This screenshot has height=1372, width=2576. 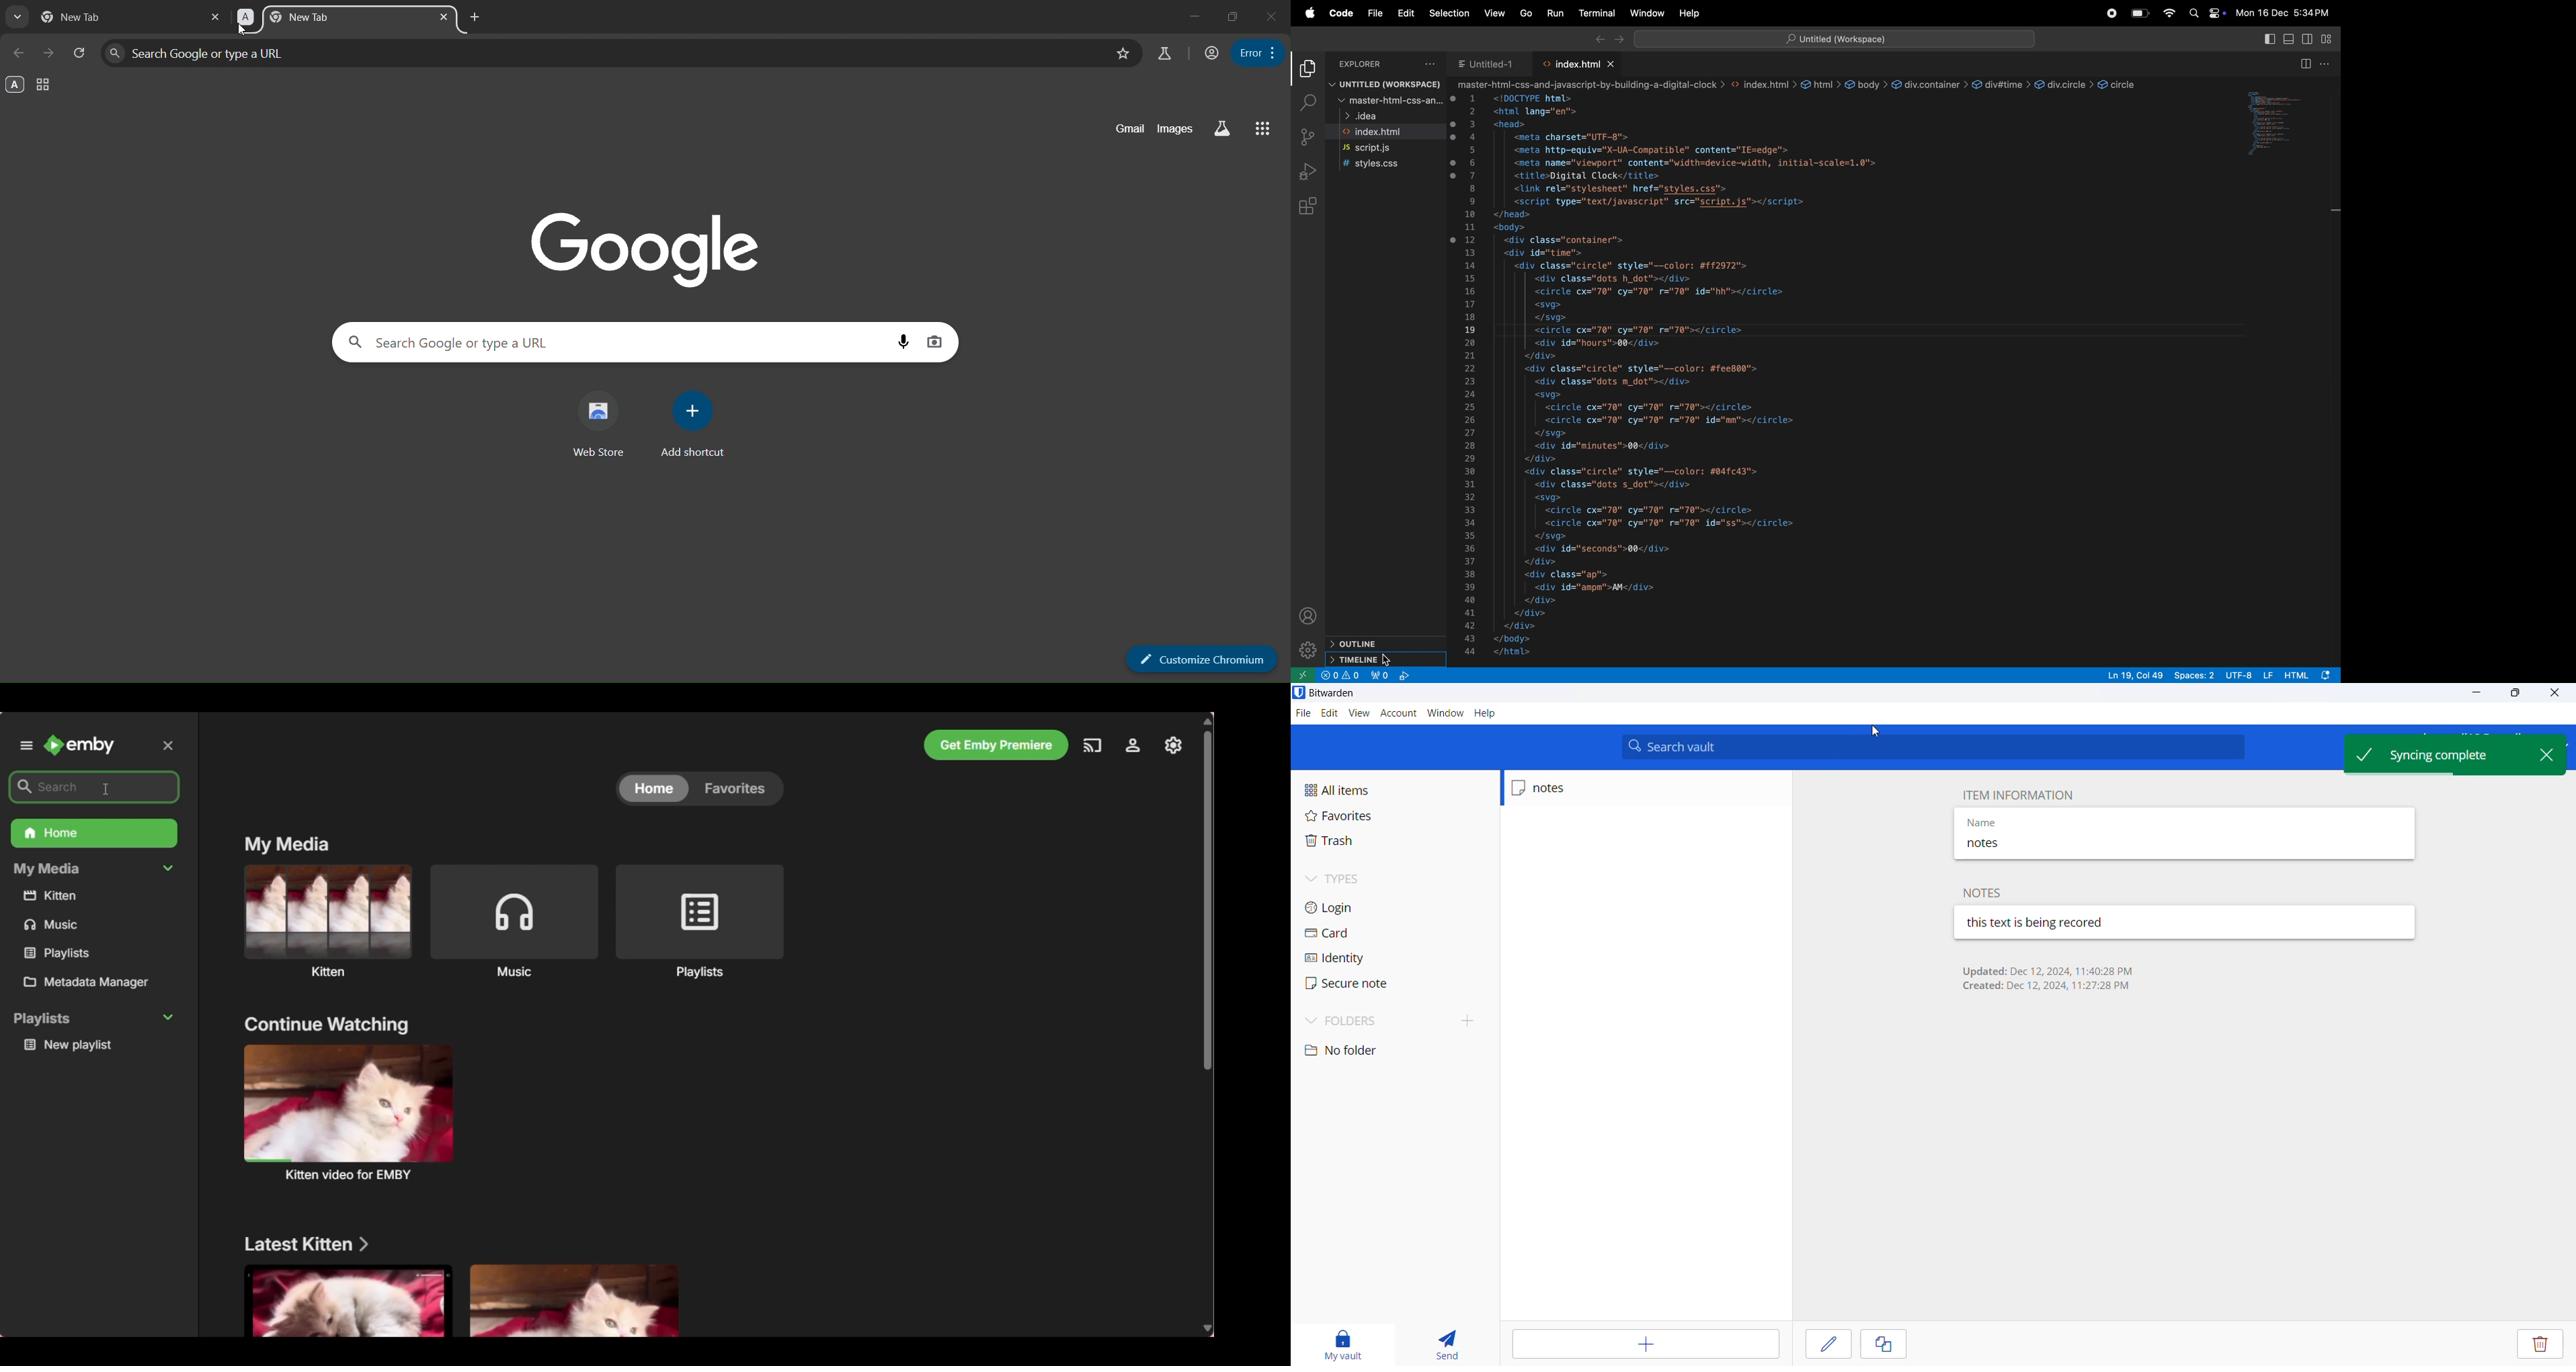 I want to click on image search, so click(x=935, y=342).